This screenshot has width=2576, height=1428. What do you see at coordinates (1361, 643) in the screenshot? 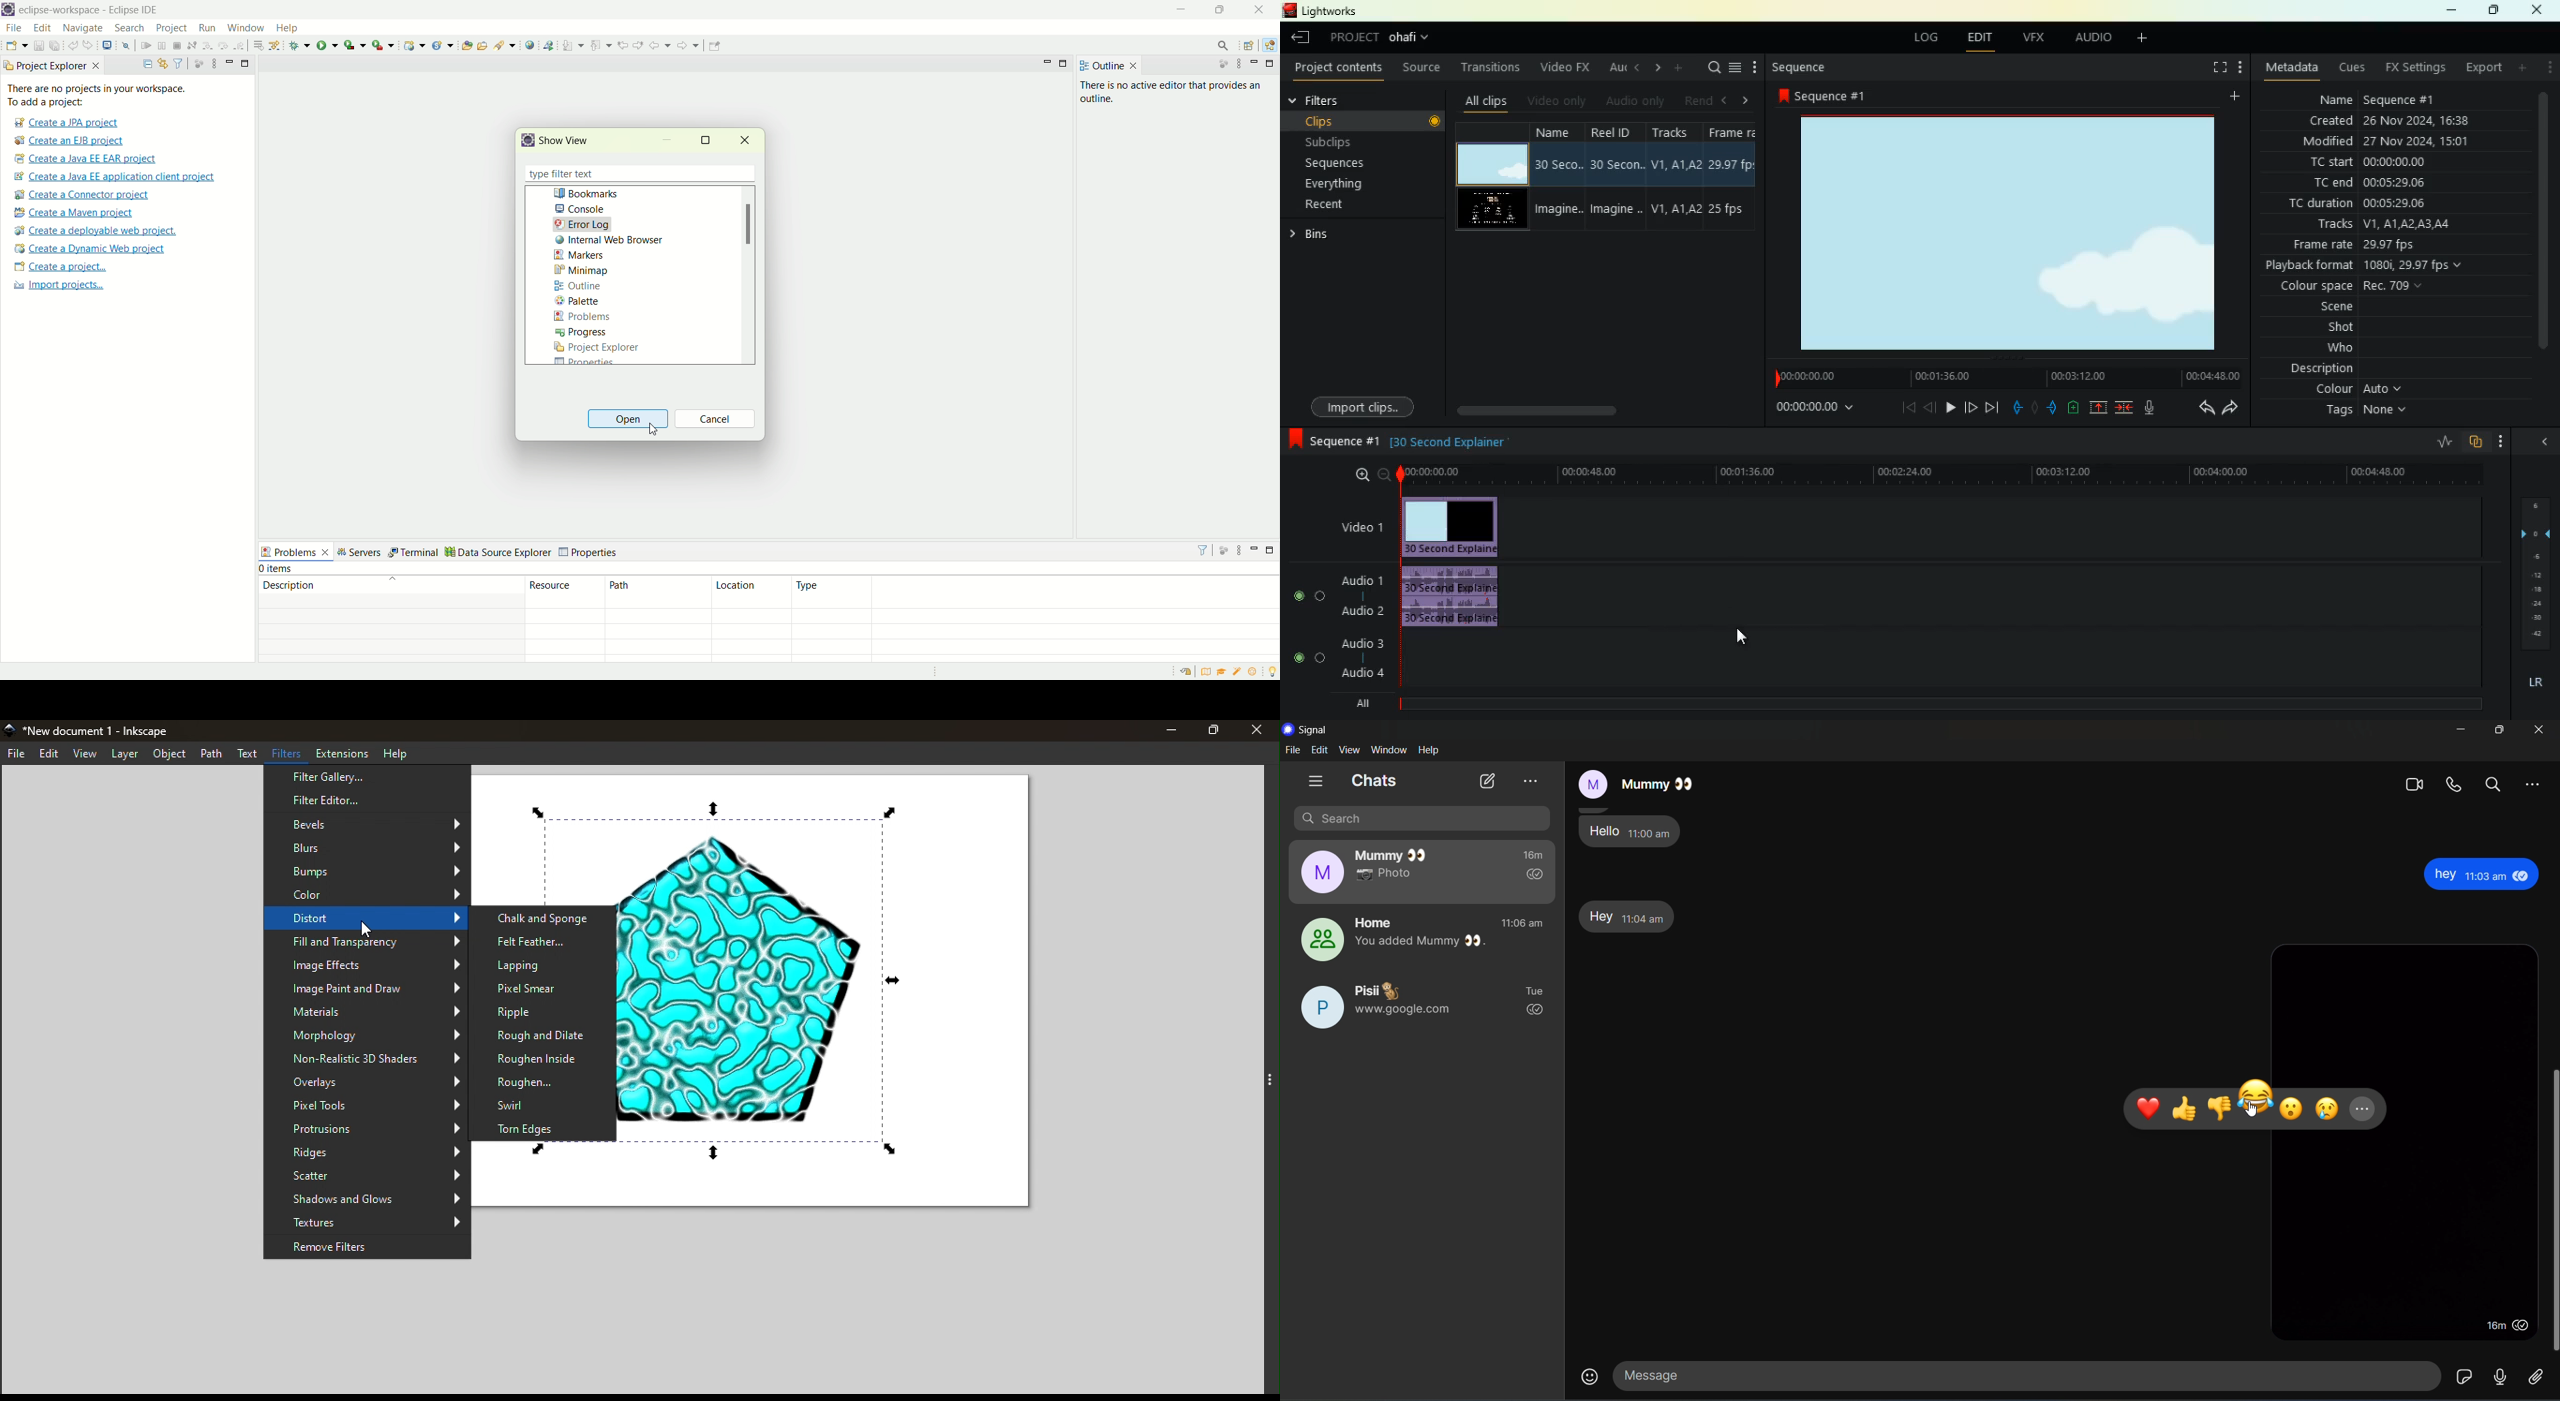
I see `audio 3` at bounding box center [1361, 643].